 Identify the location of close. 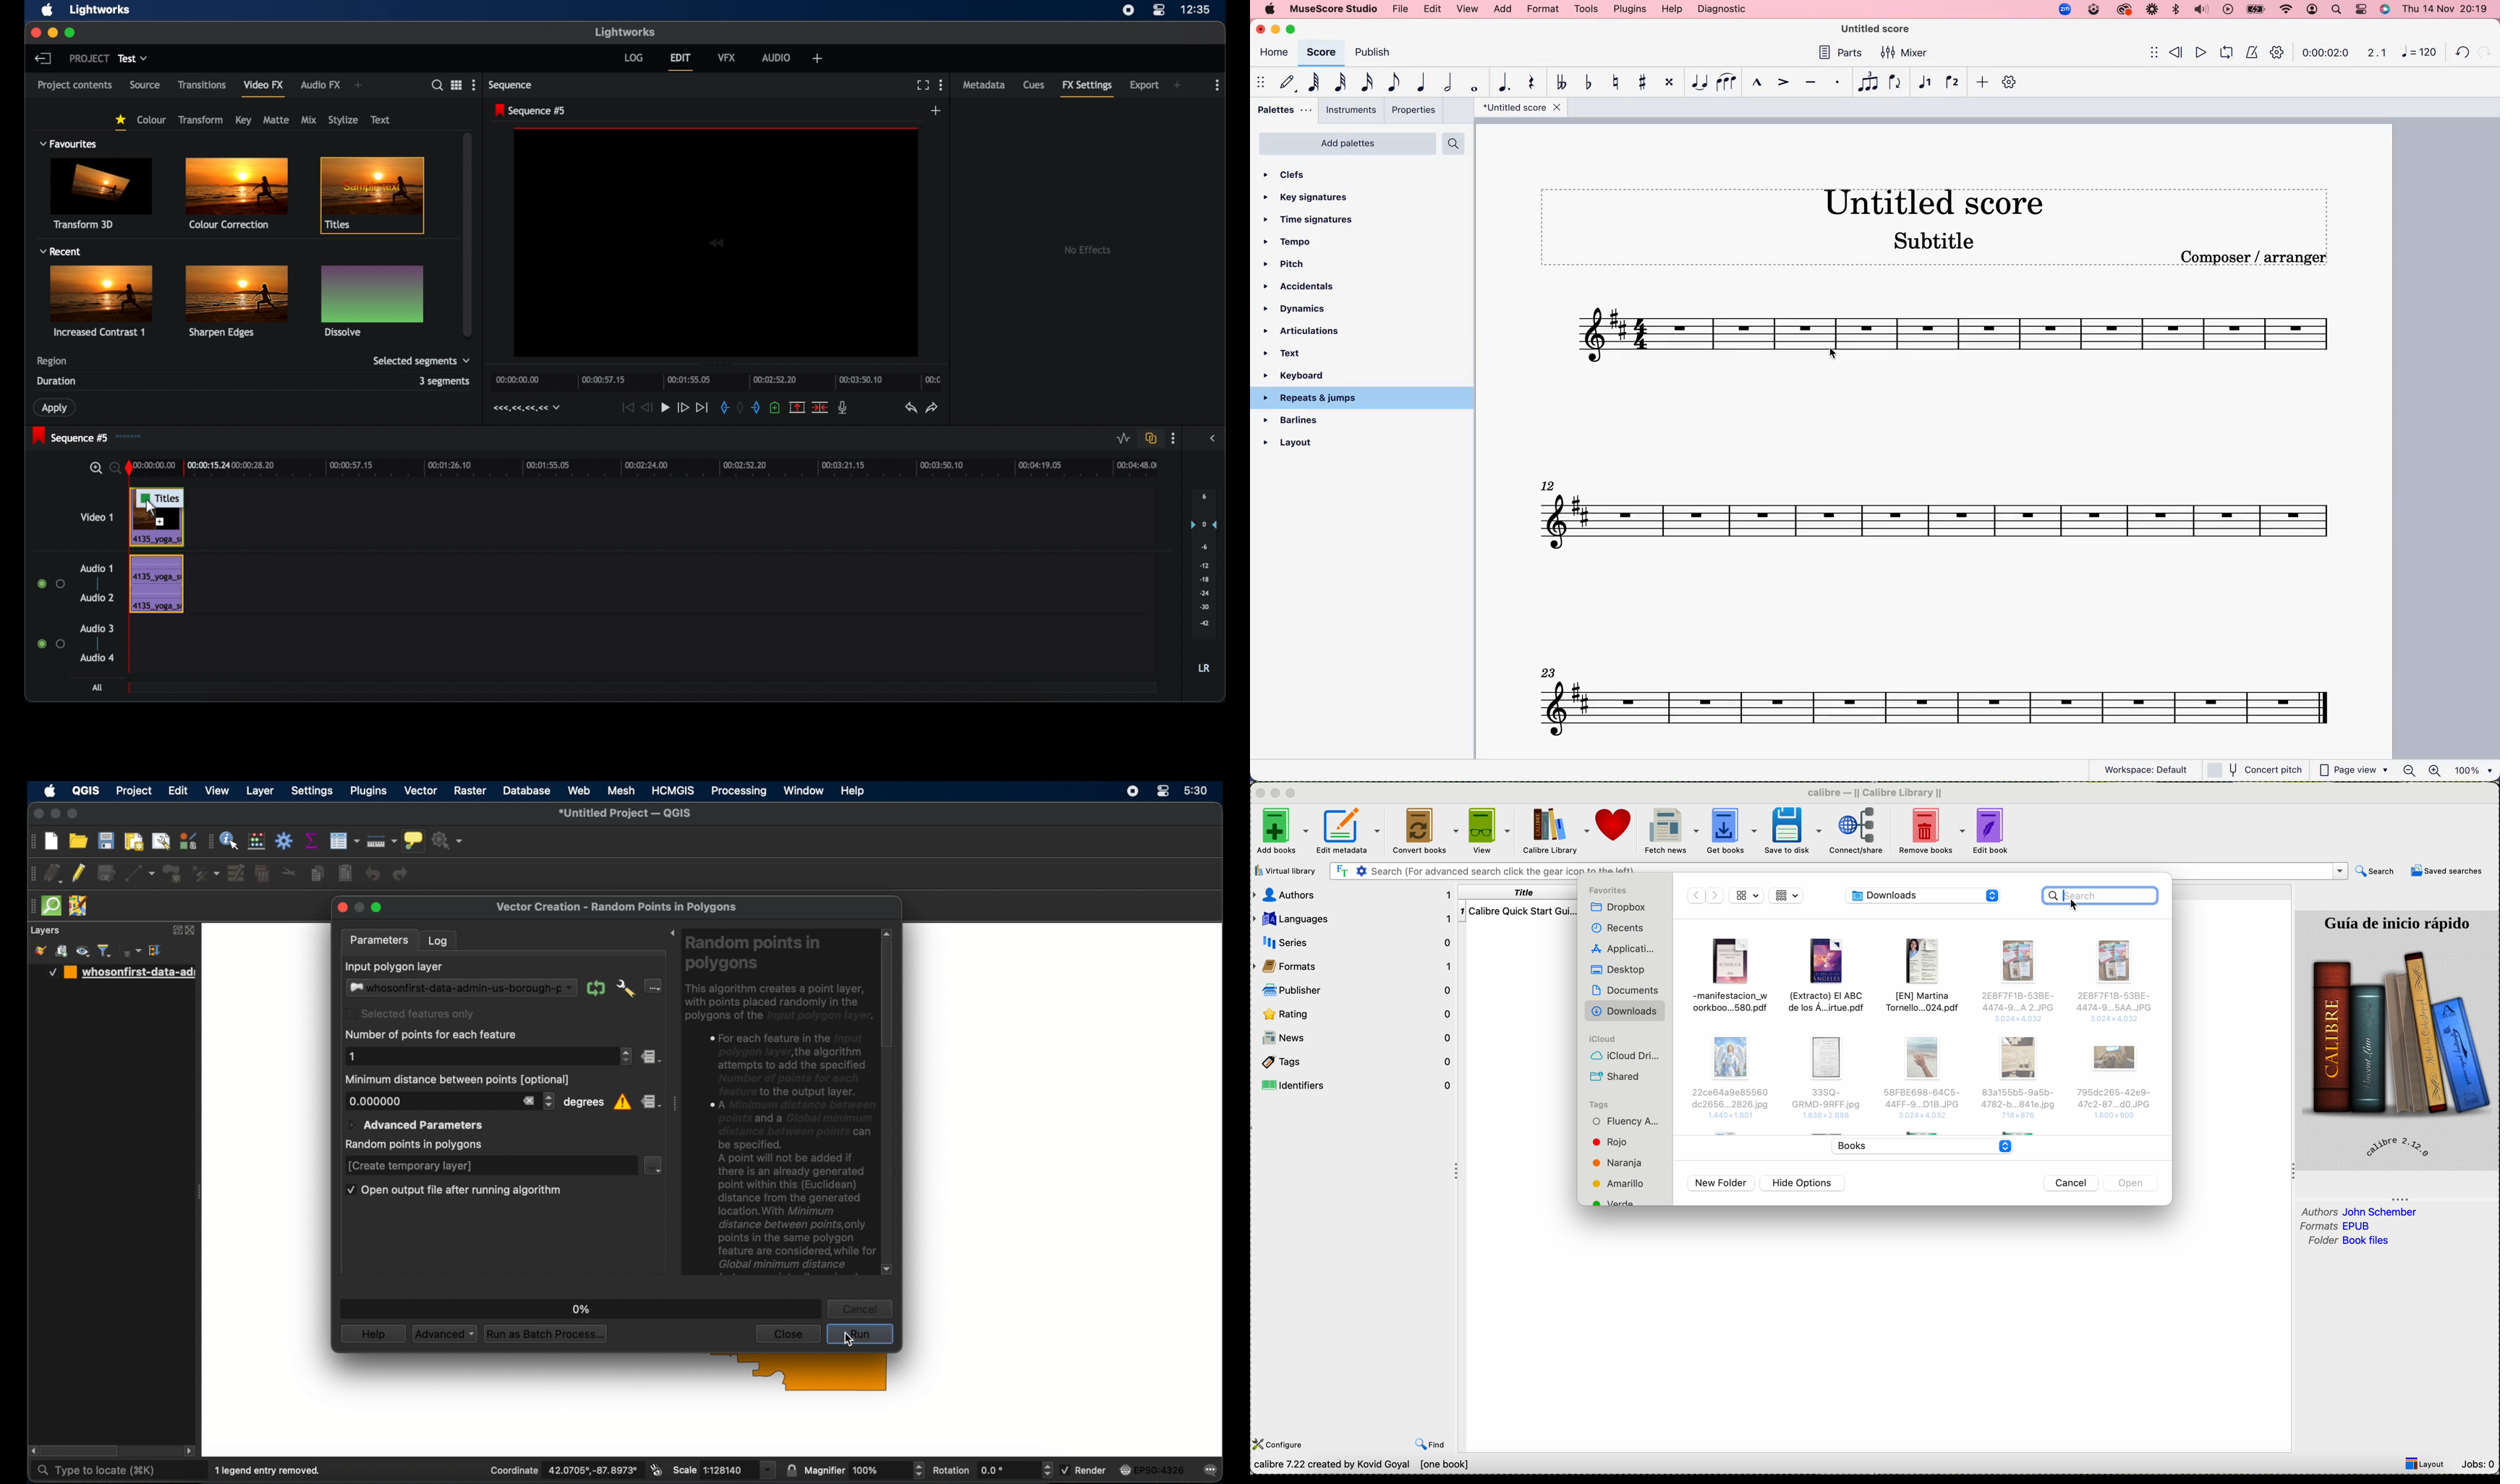
(192, 931).